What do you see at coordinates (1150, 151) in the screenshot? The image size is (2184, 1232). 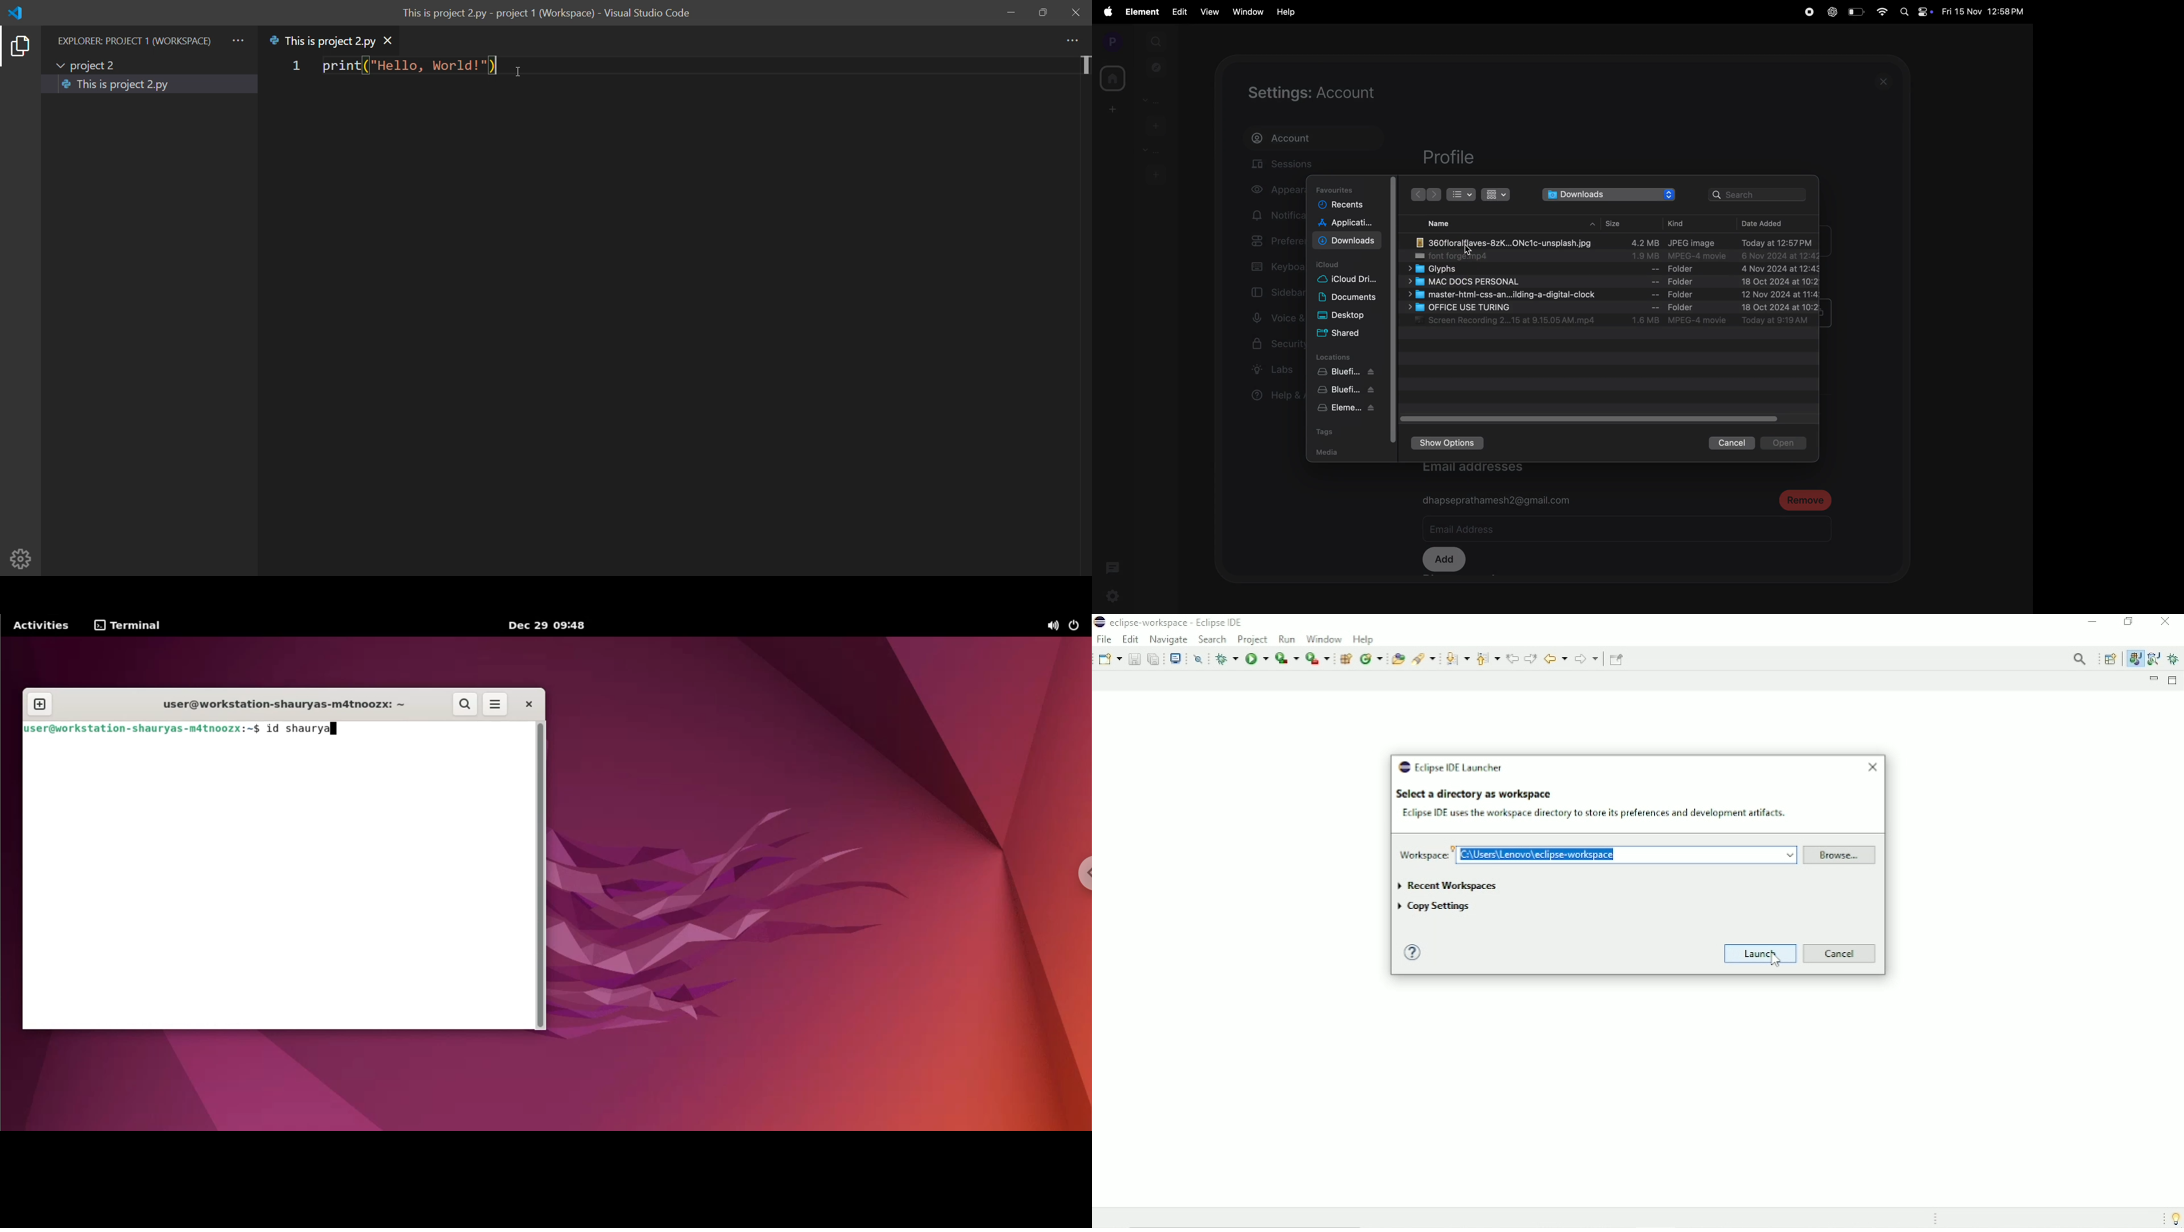 I see `rooms` at bounding box center [1150, 151].